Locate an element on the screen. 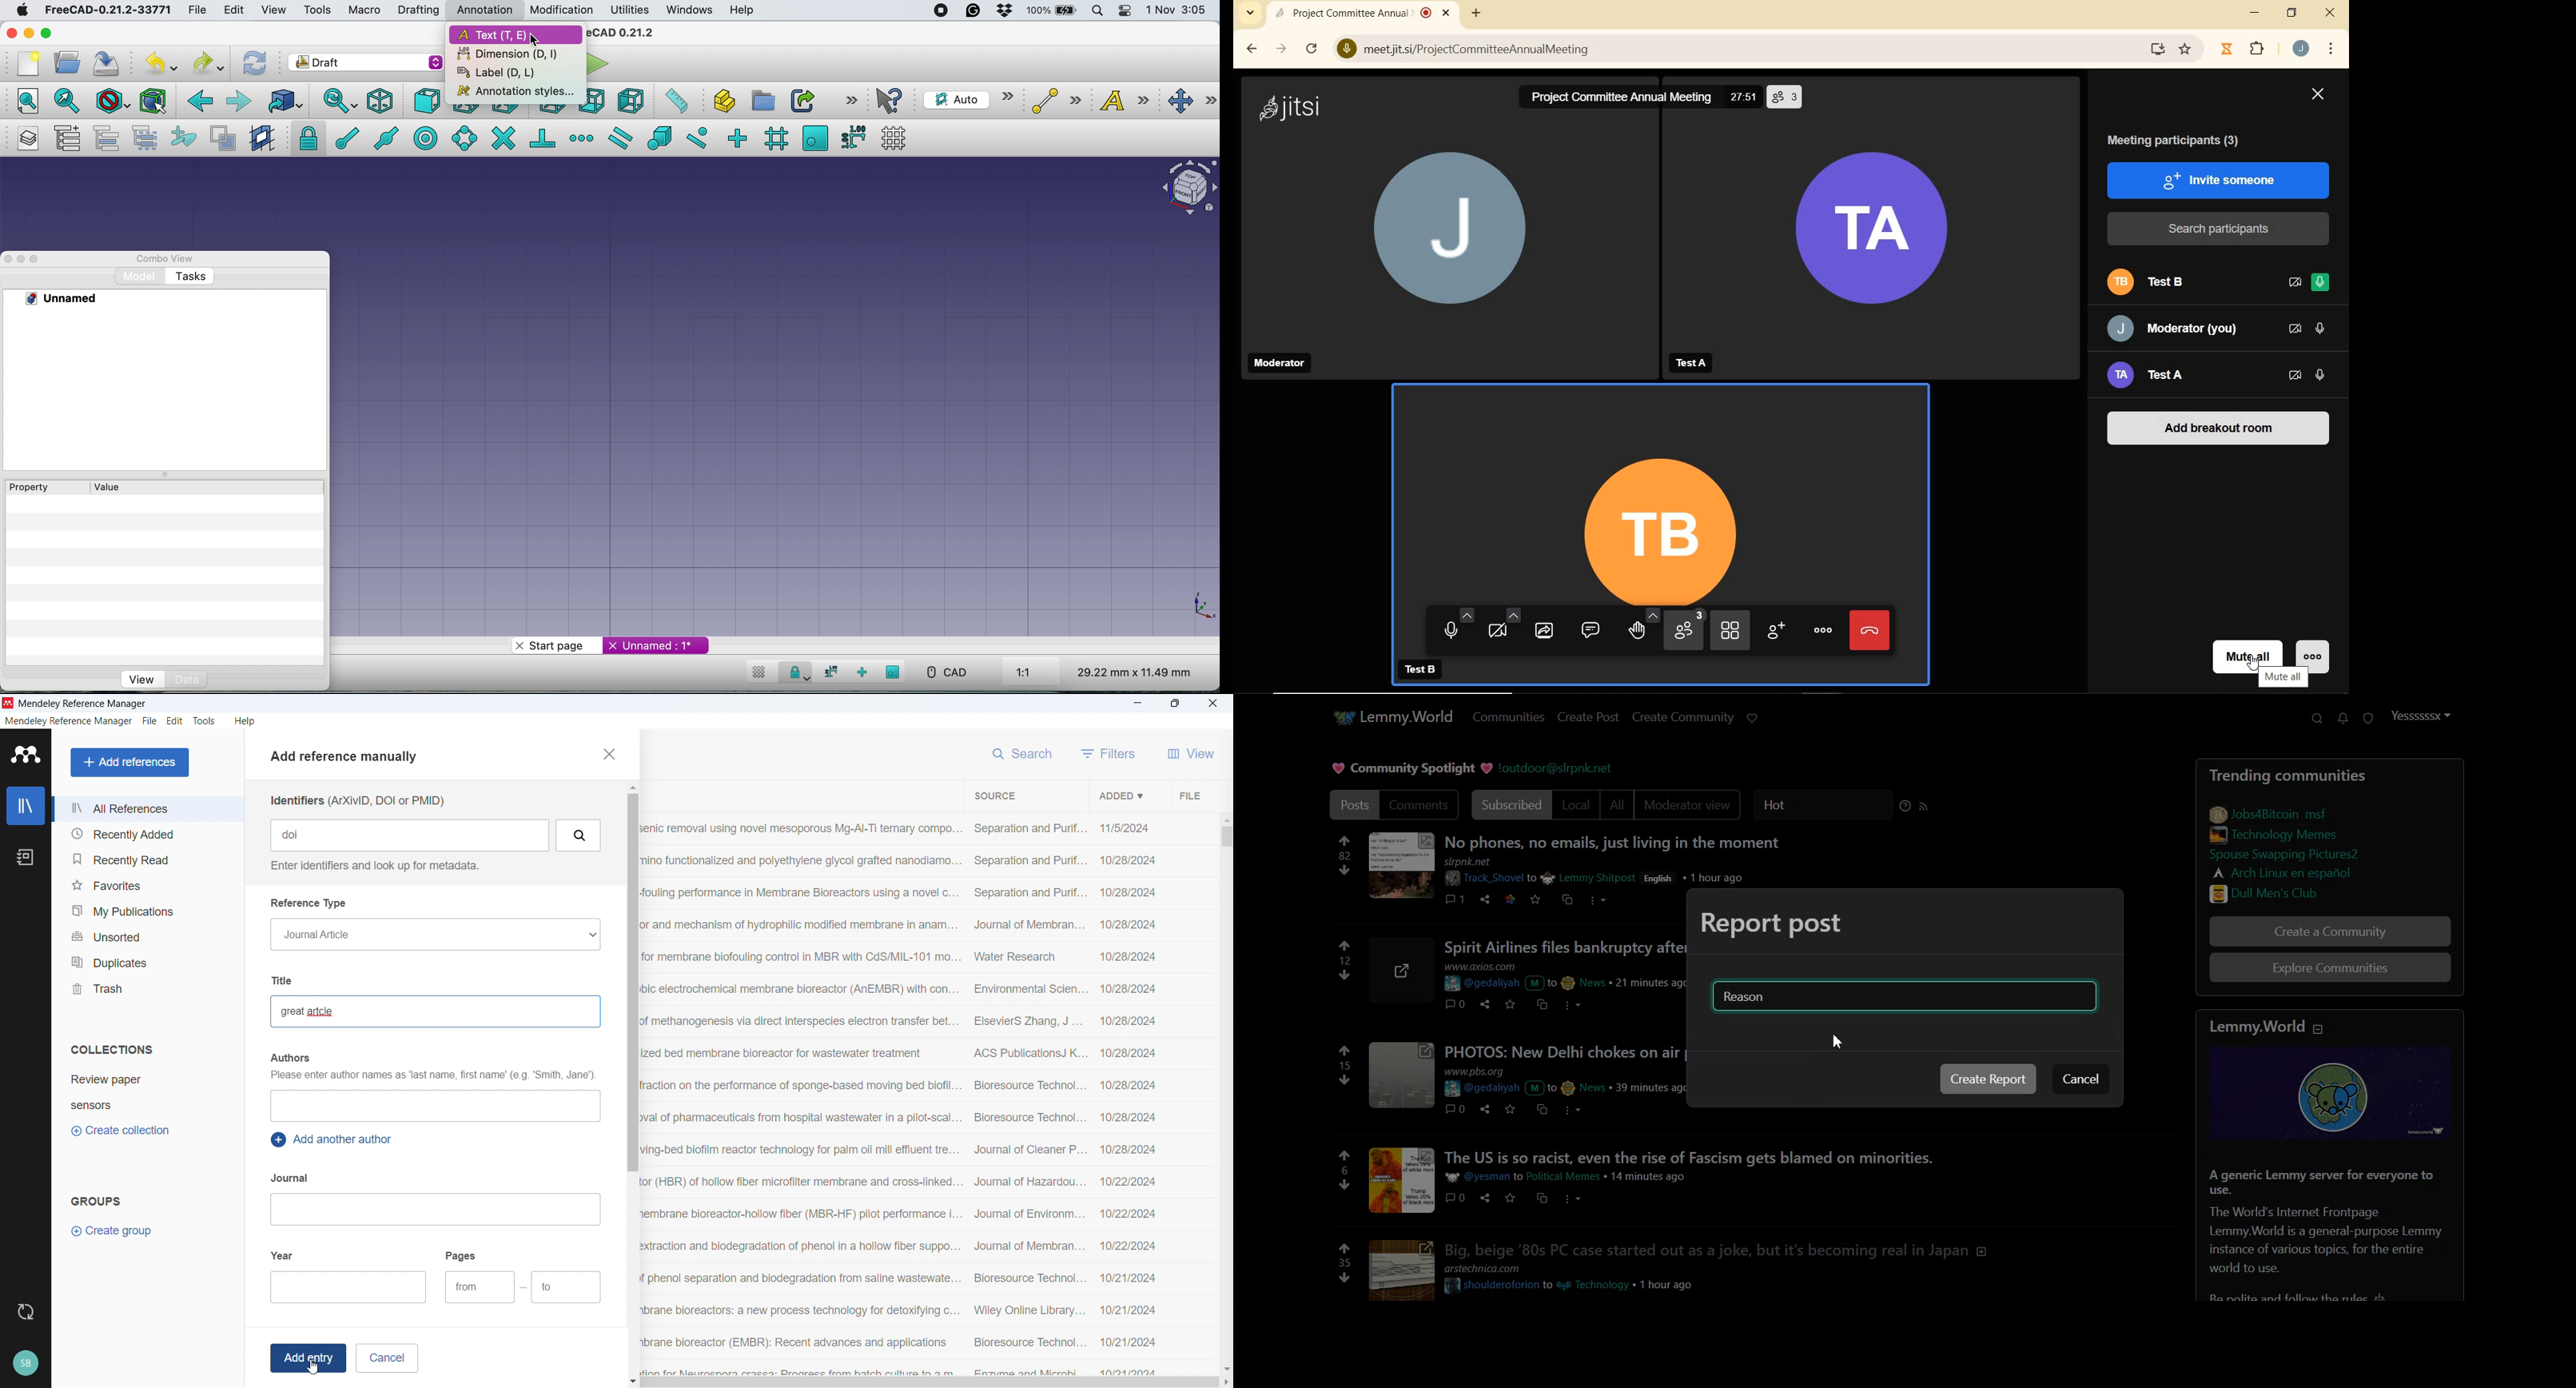  Data is located at coordinates (186, 680).